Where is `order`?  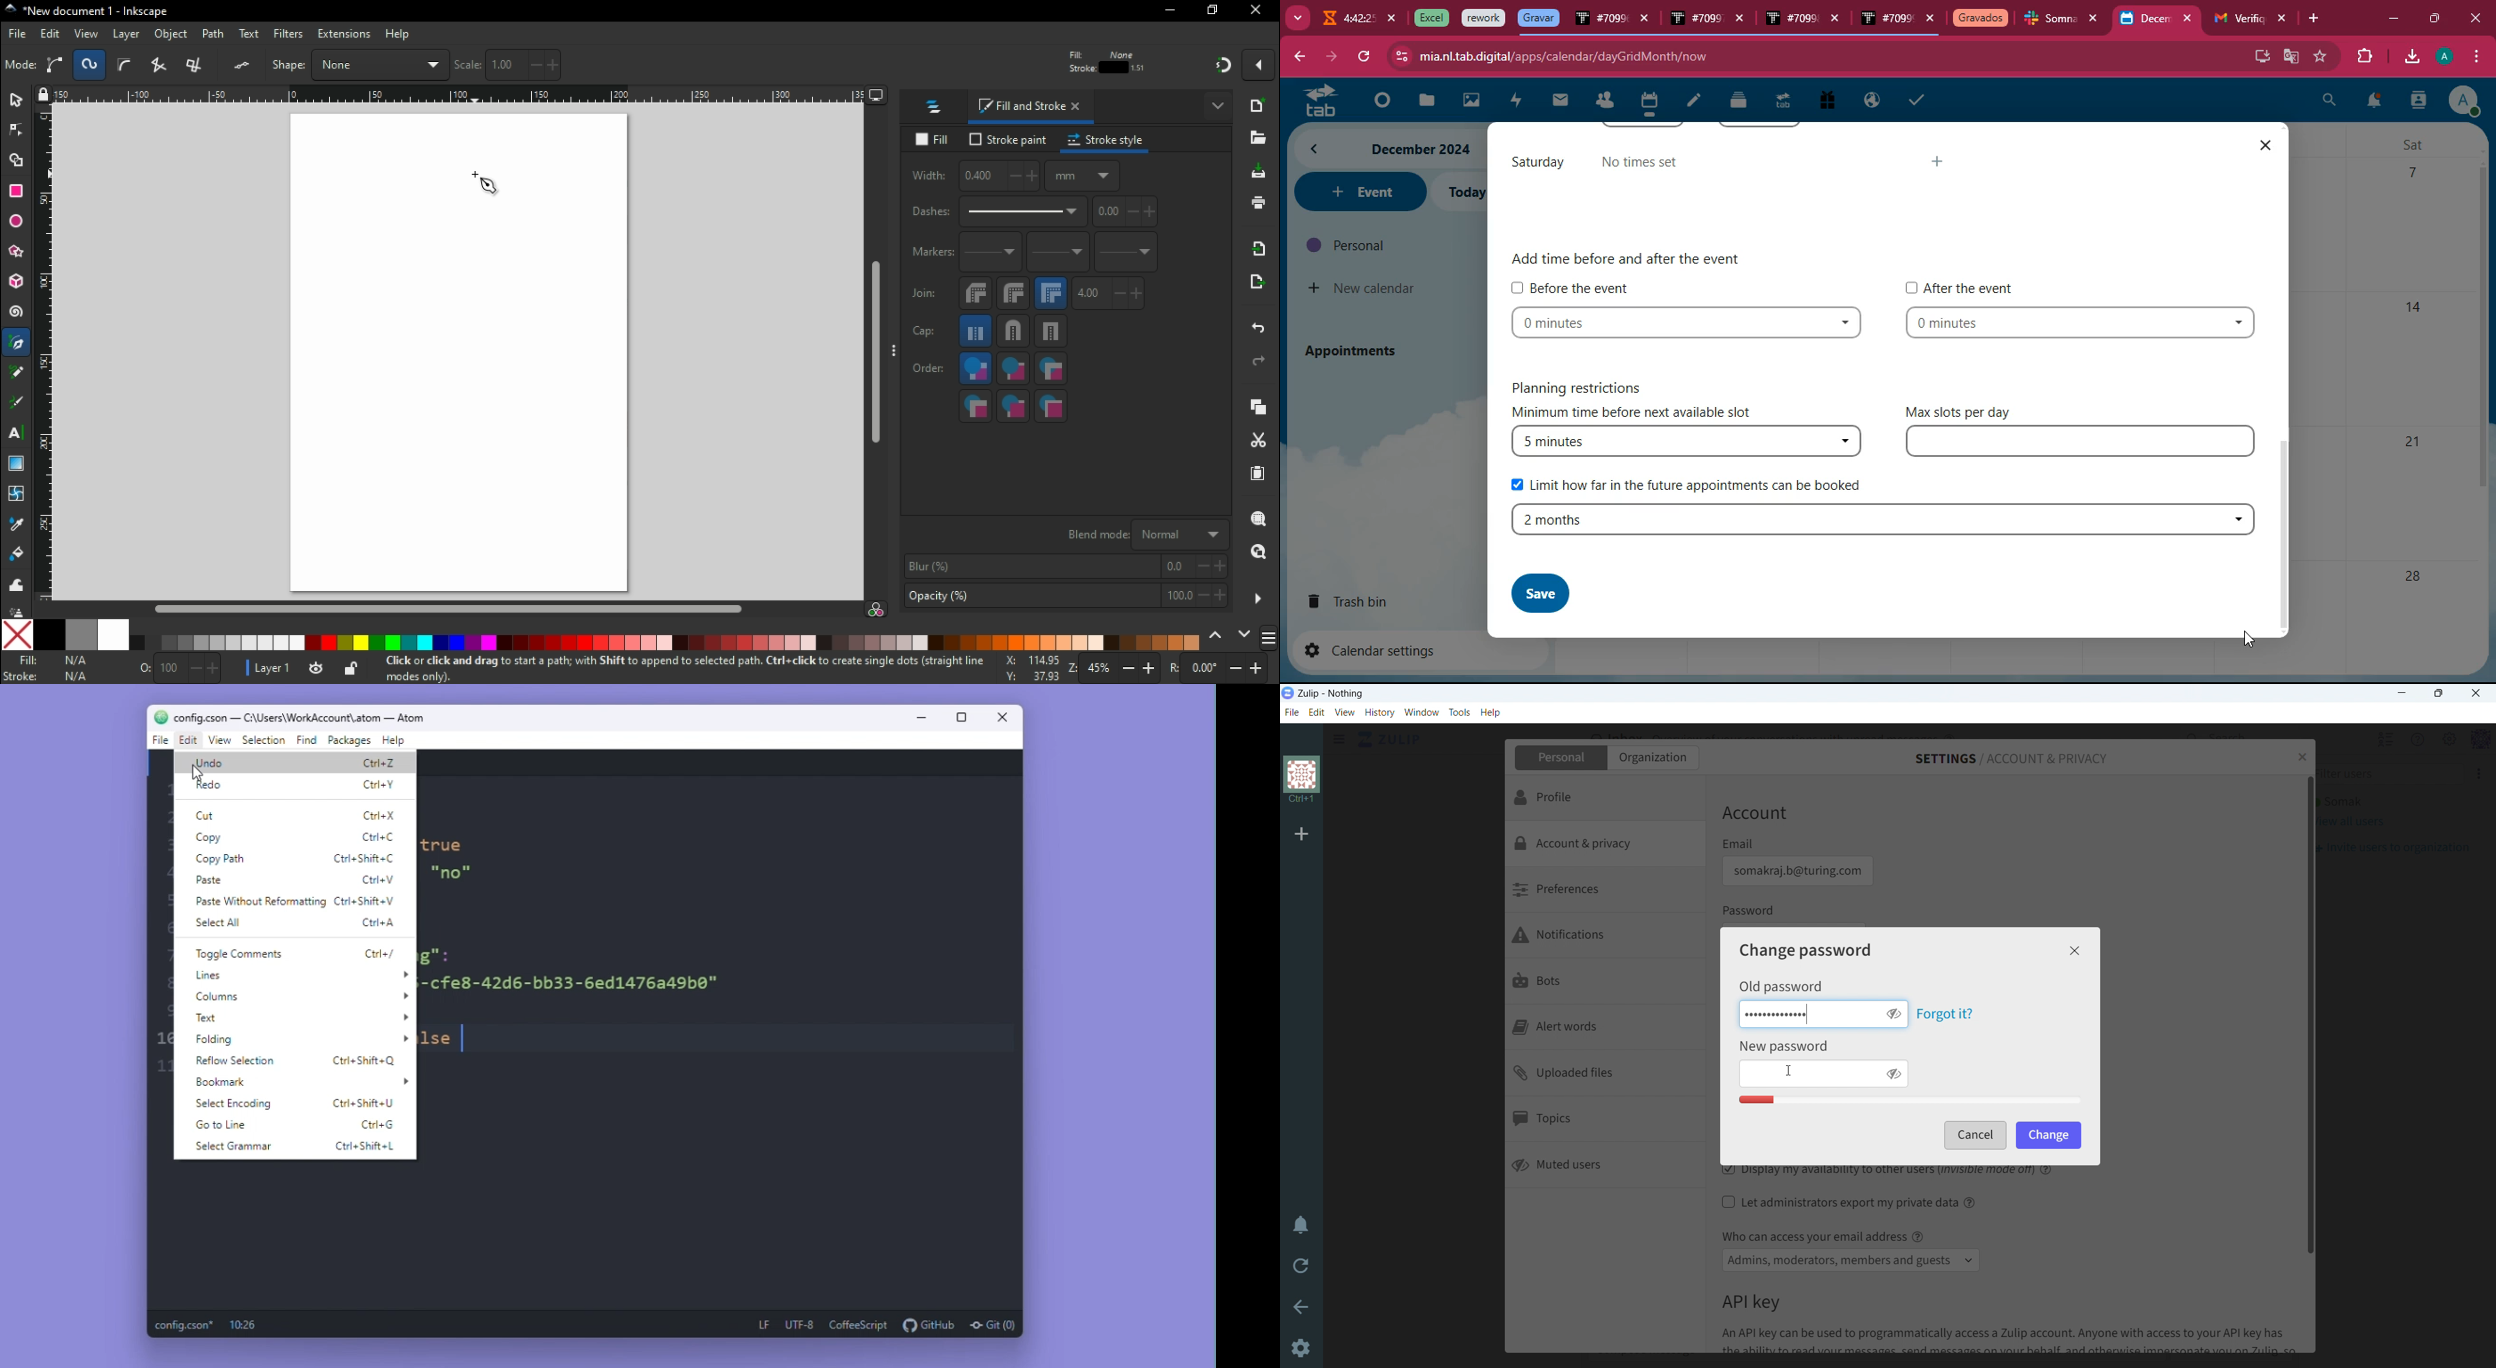 order is located at coordinates (929, 370).